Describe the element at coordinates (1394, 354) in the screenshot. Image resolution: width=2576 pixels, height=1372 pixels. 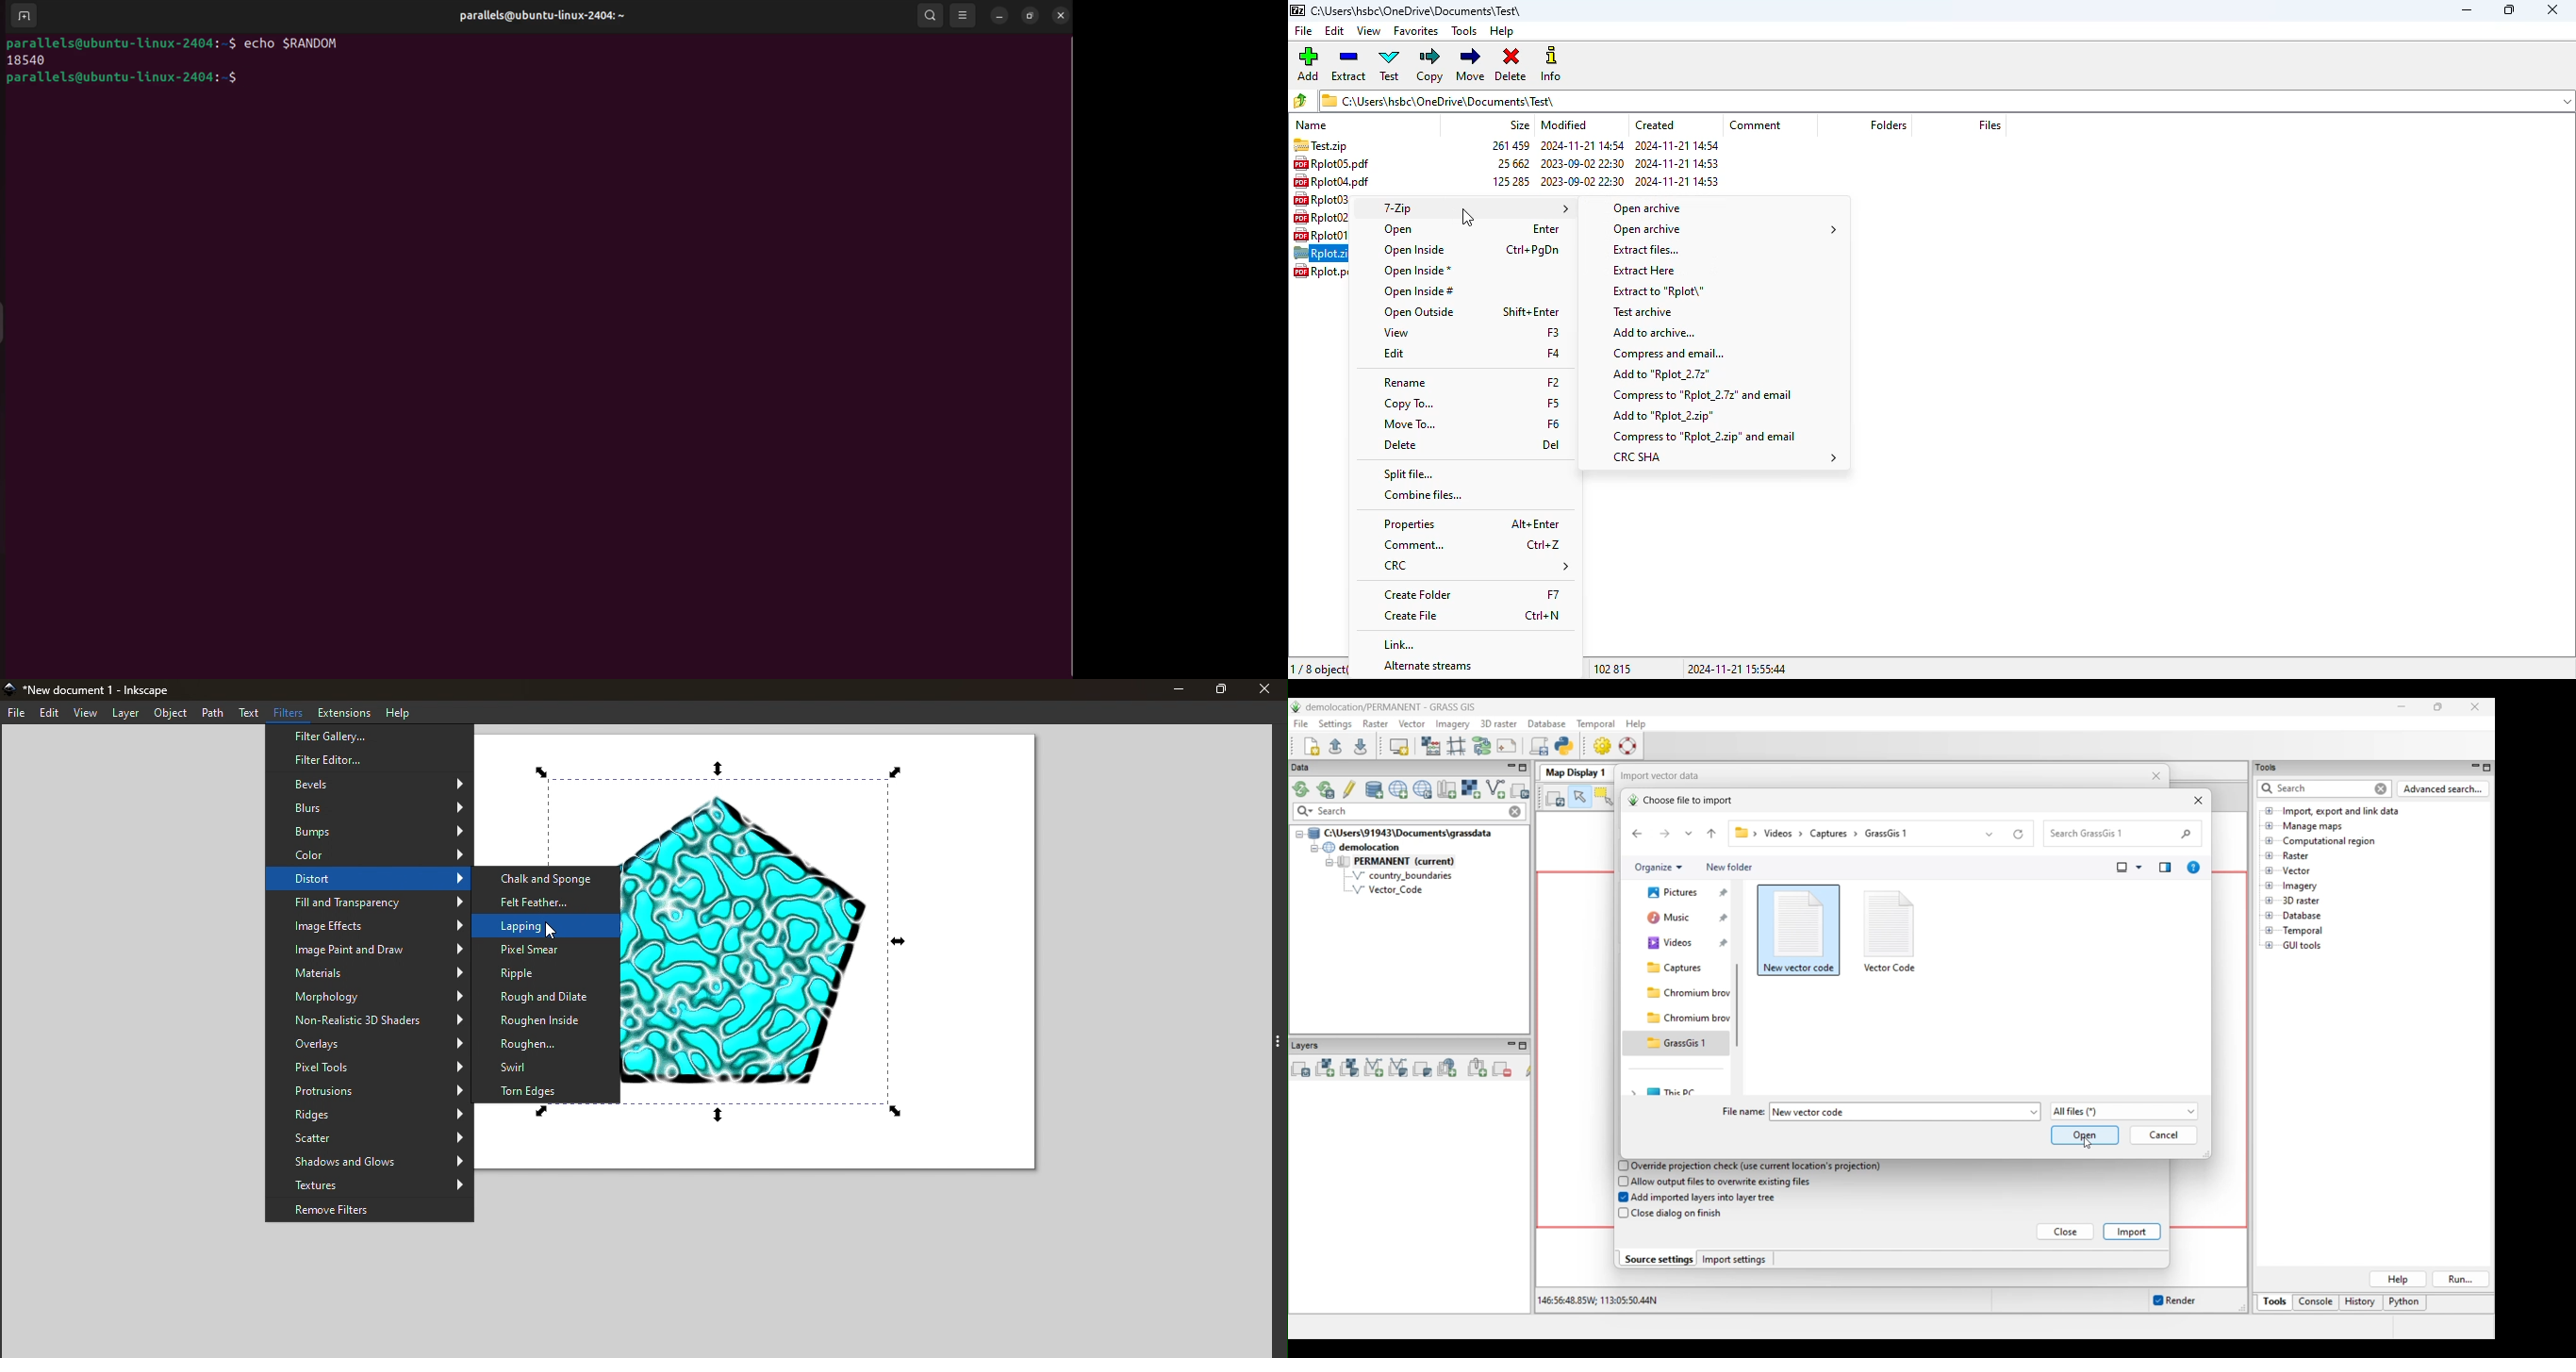
I see `edit` at that location.